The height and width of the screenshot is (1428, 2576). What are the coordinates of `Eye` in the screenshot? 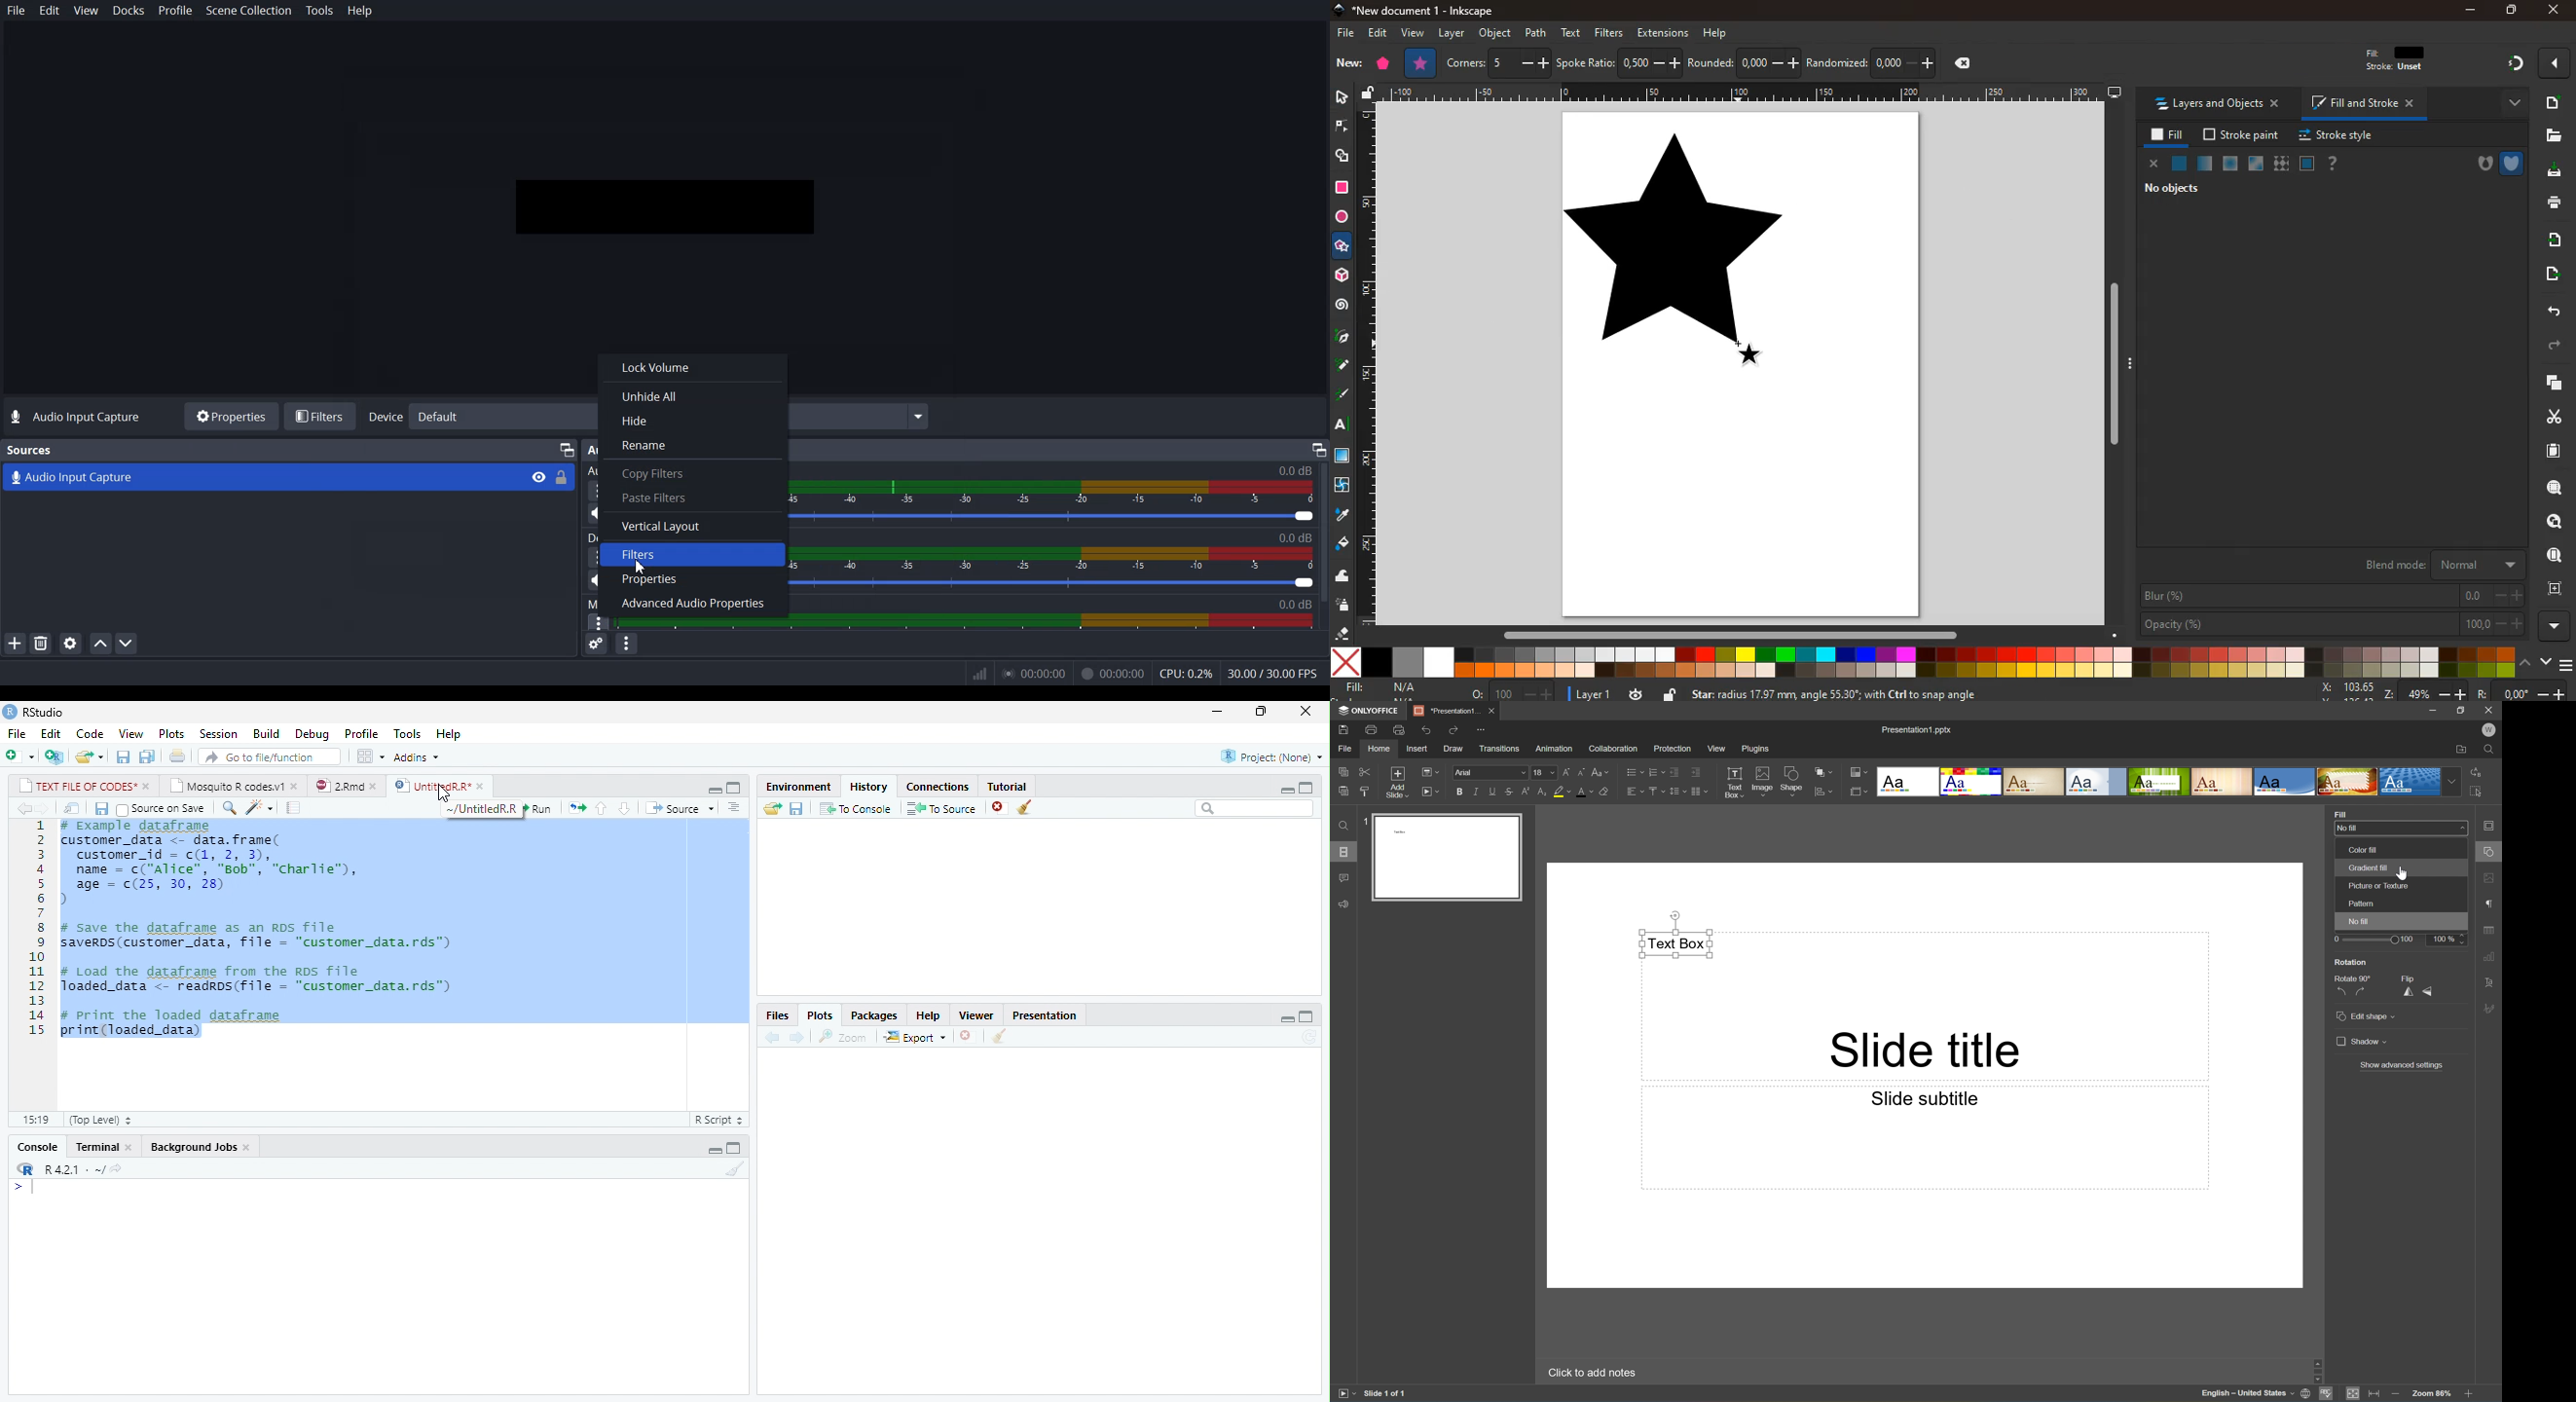 It's located at (539, 477).